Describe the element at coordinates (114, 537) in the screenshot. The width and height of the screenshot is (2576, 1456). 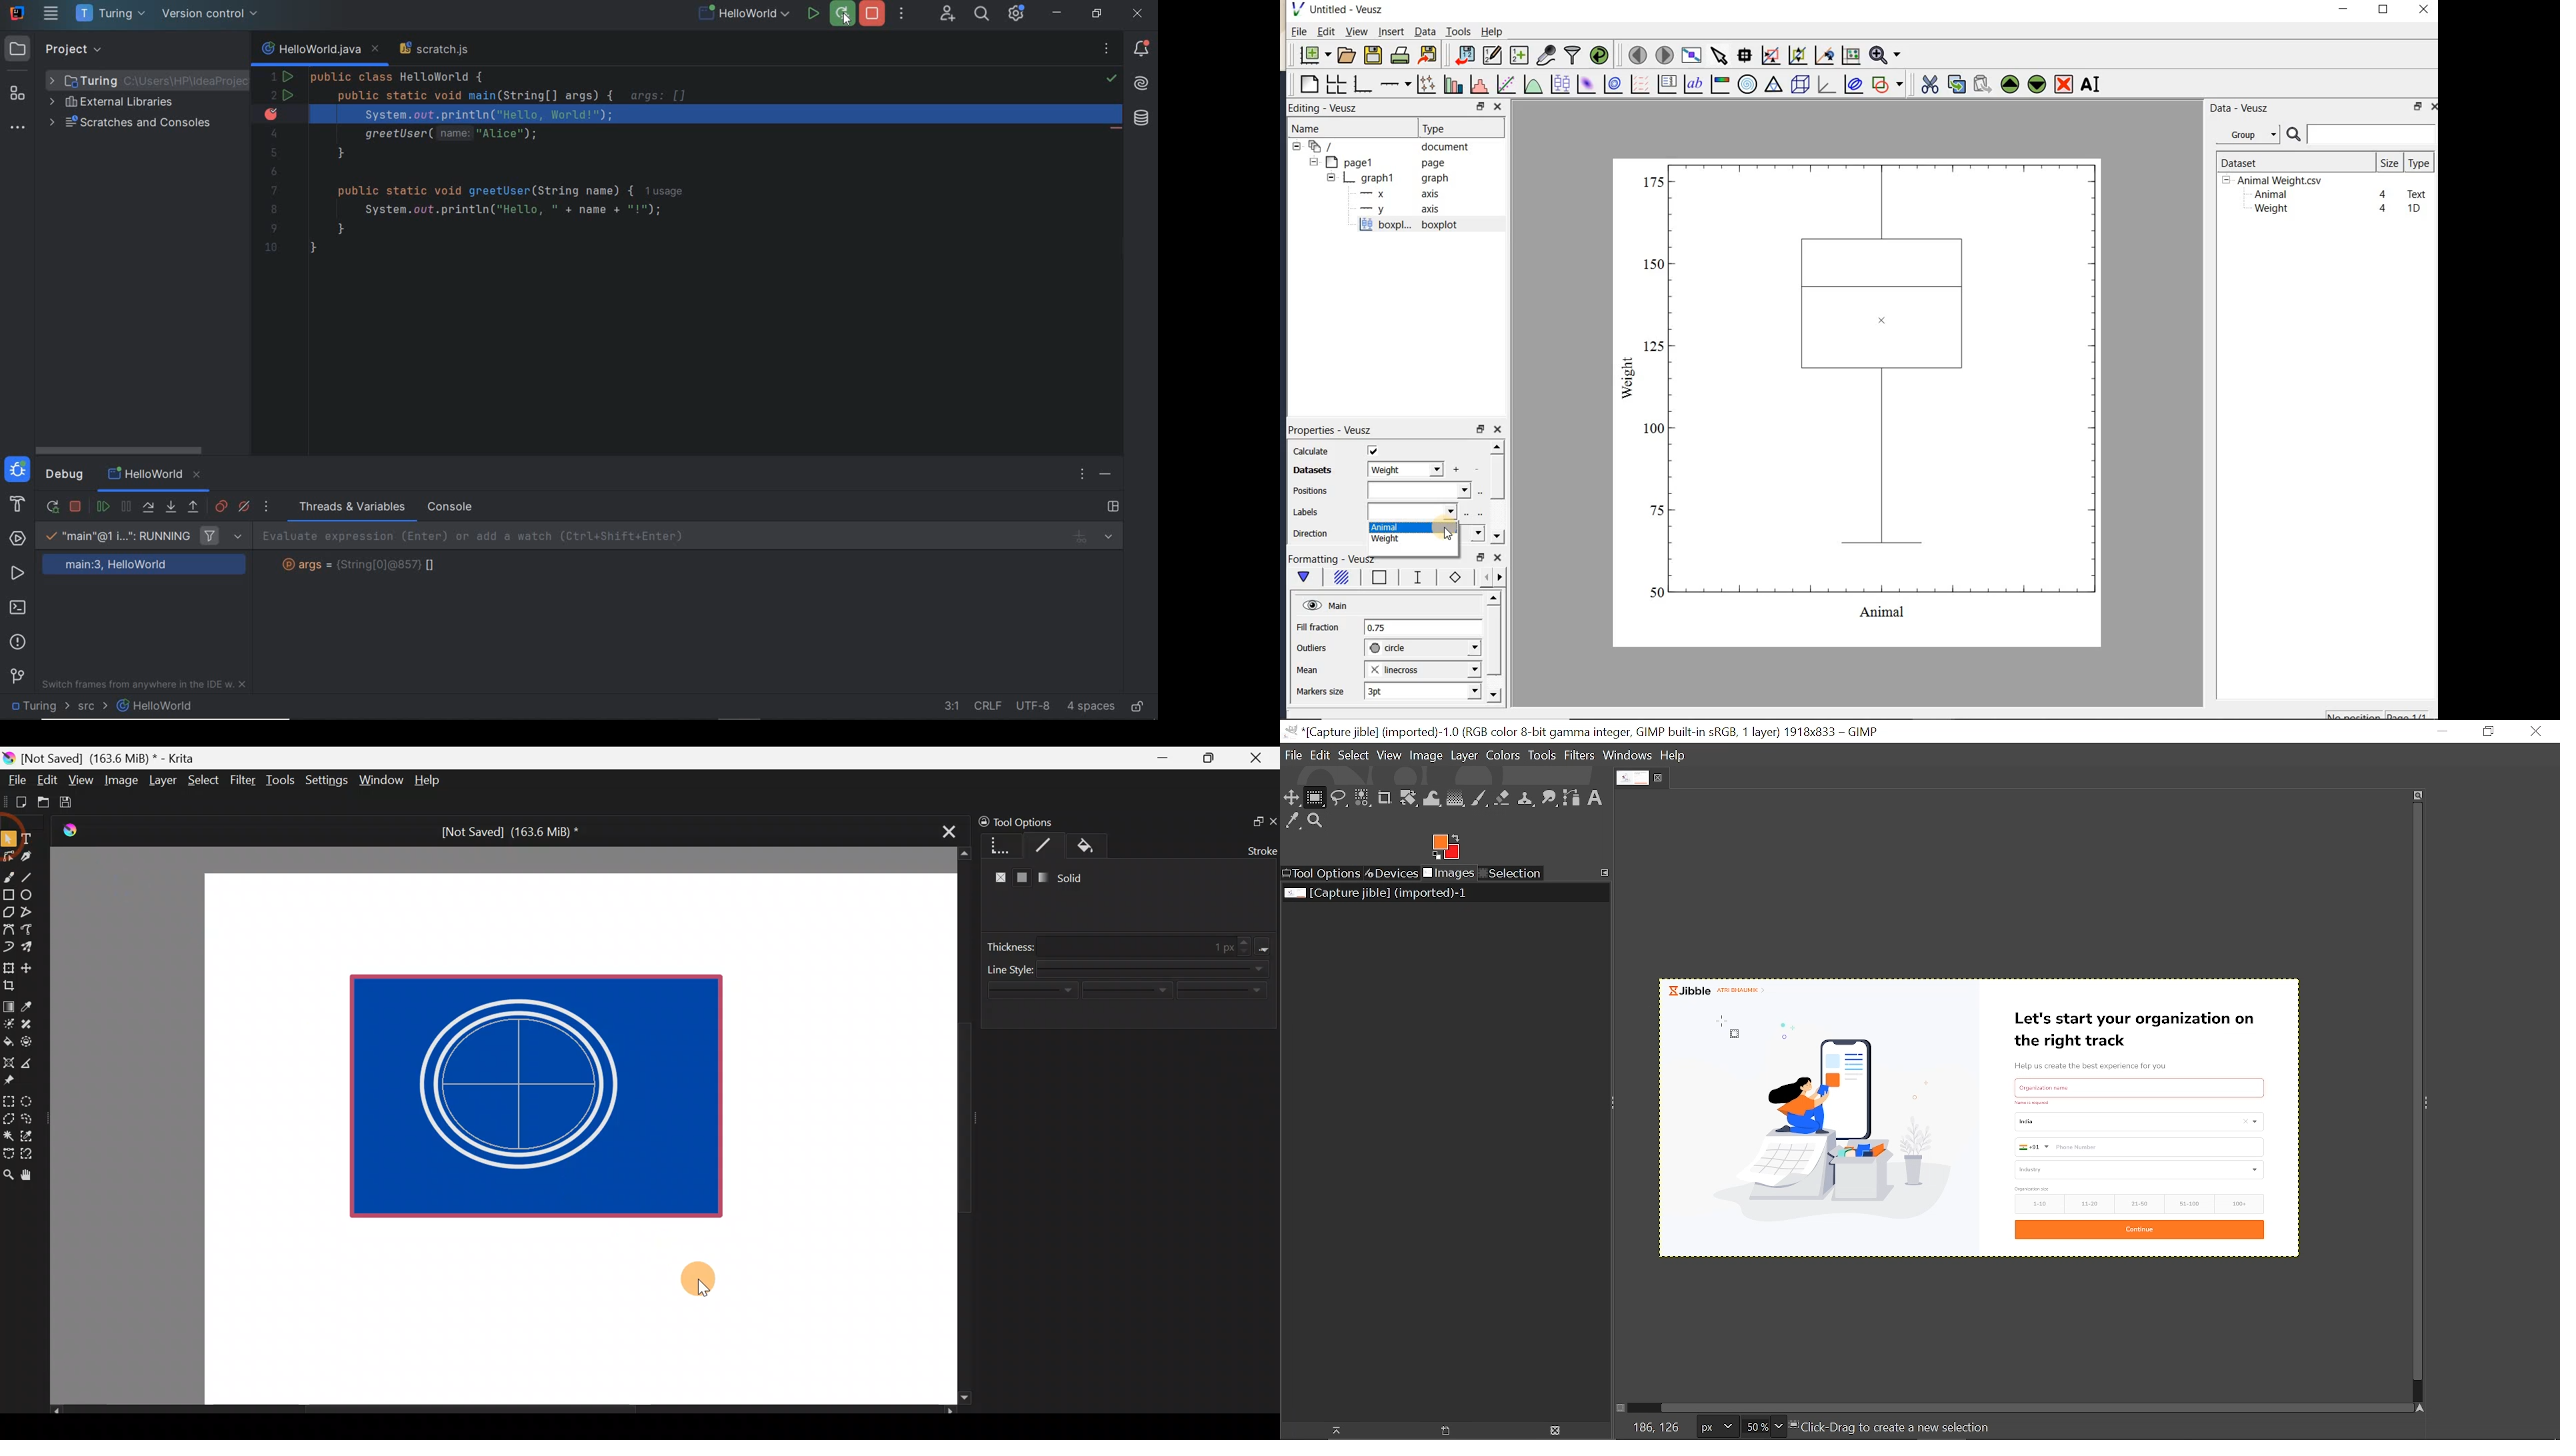
I see `main` at that location.